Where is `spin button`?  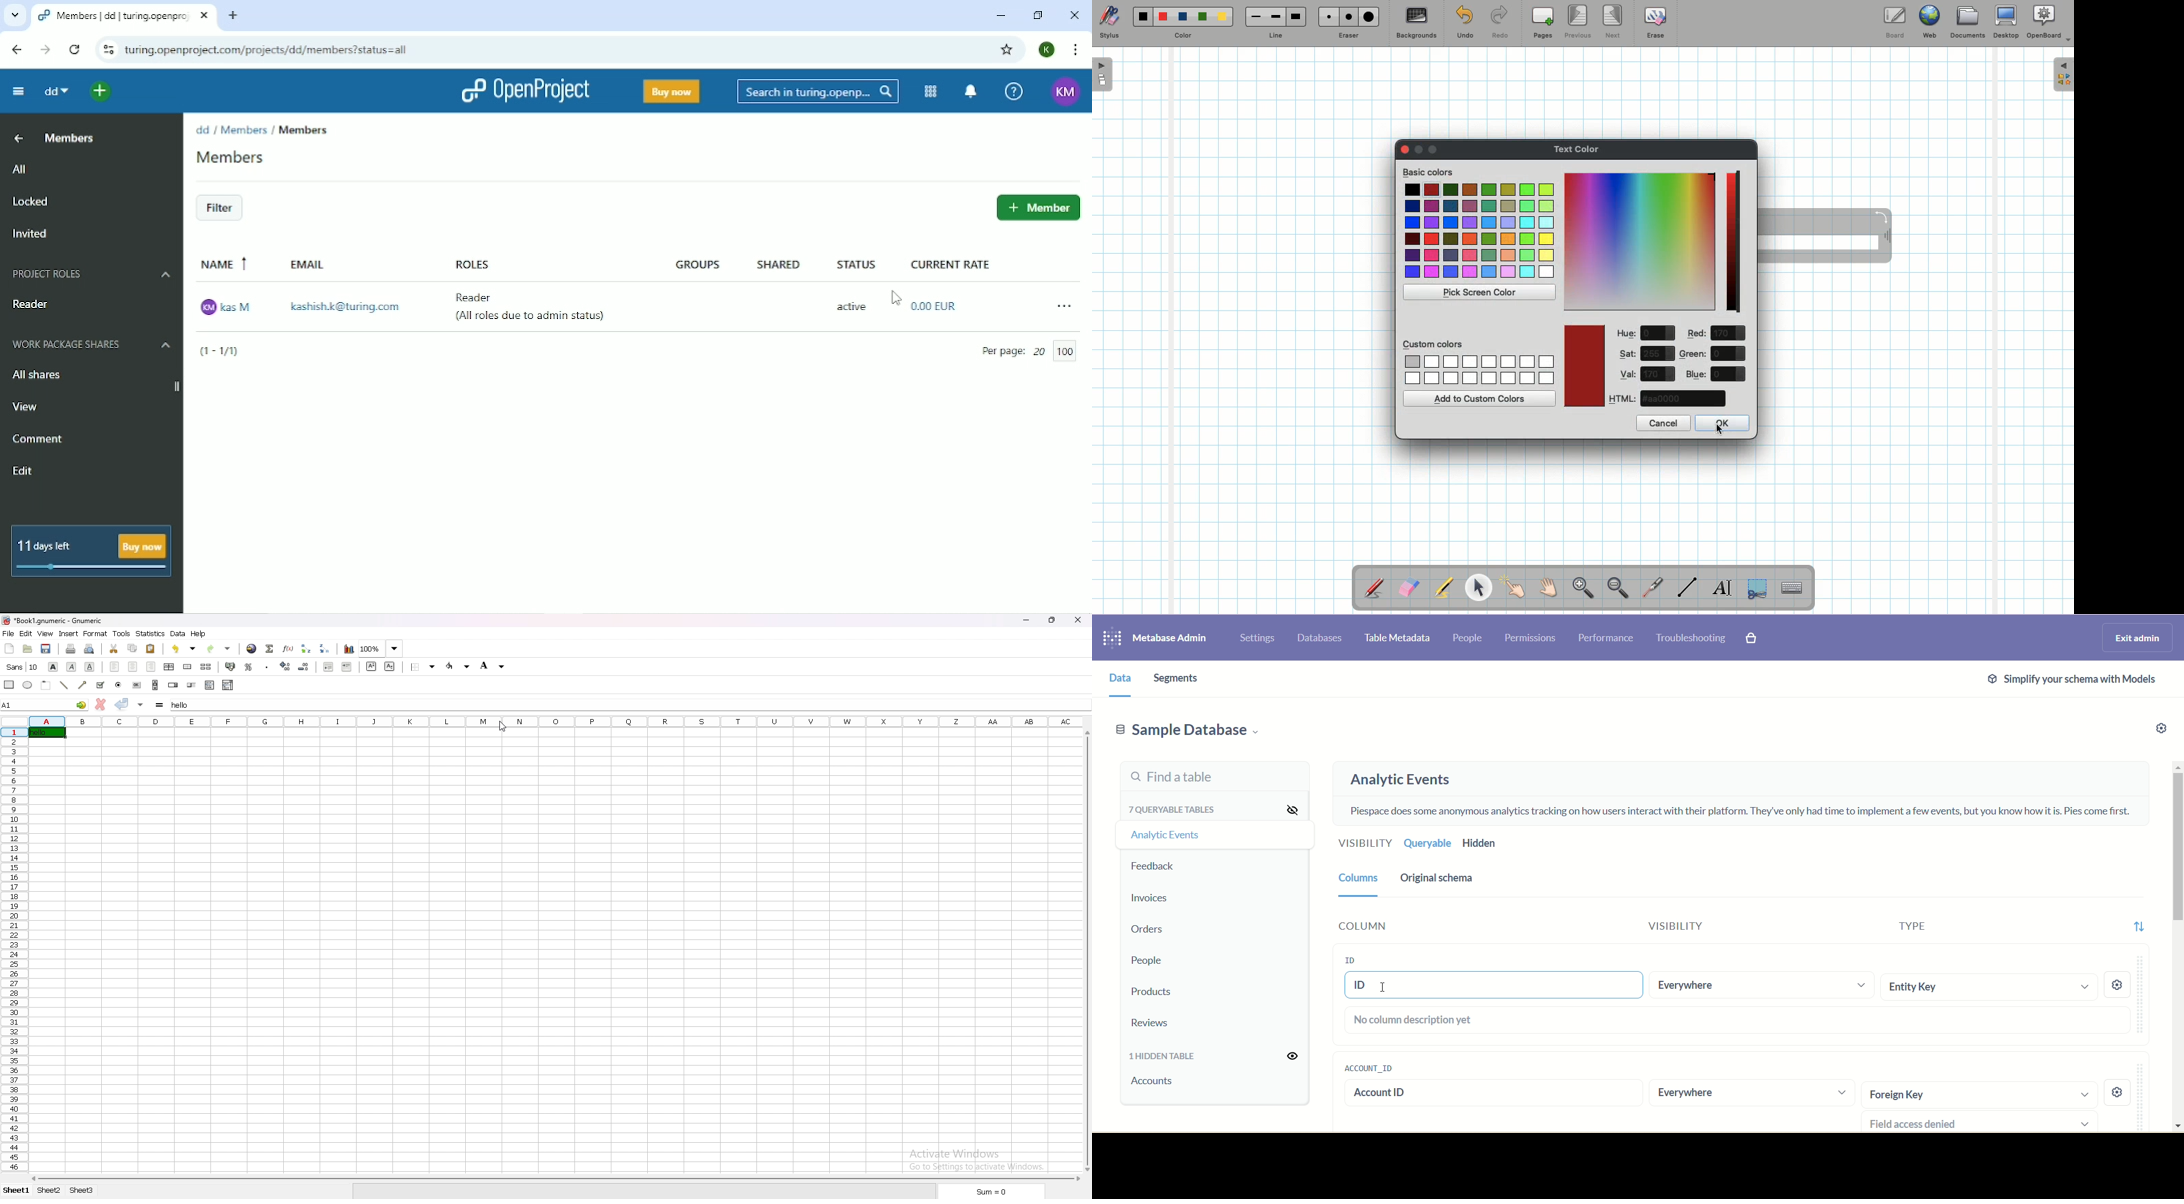
spin button is located at coordinates (172, 685).